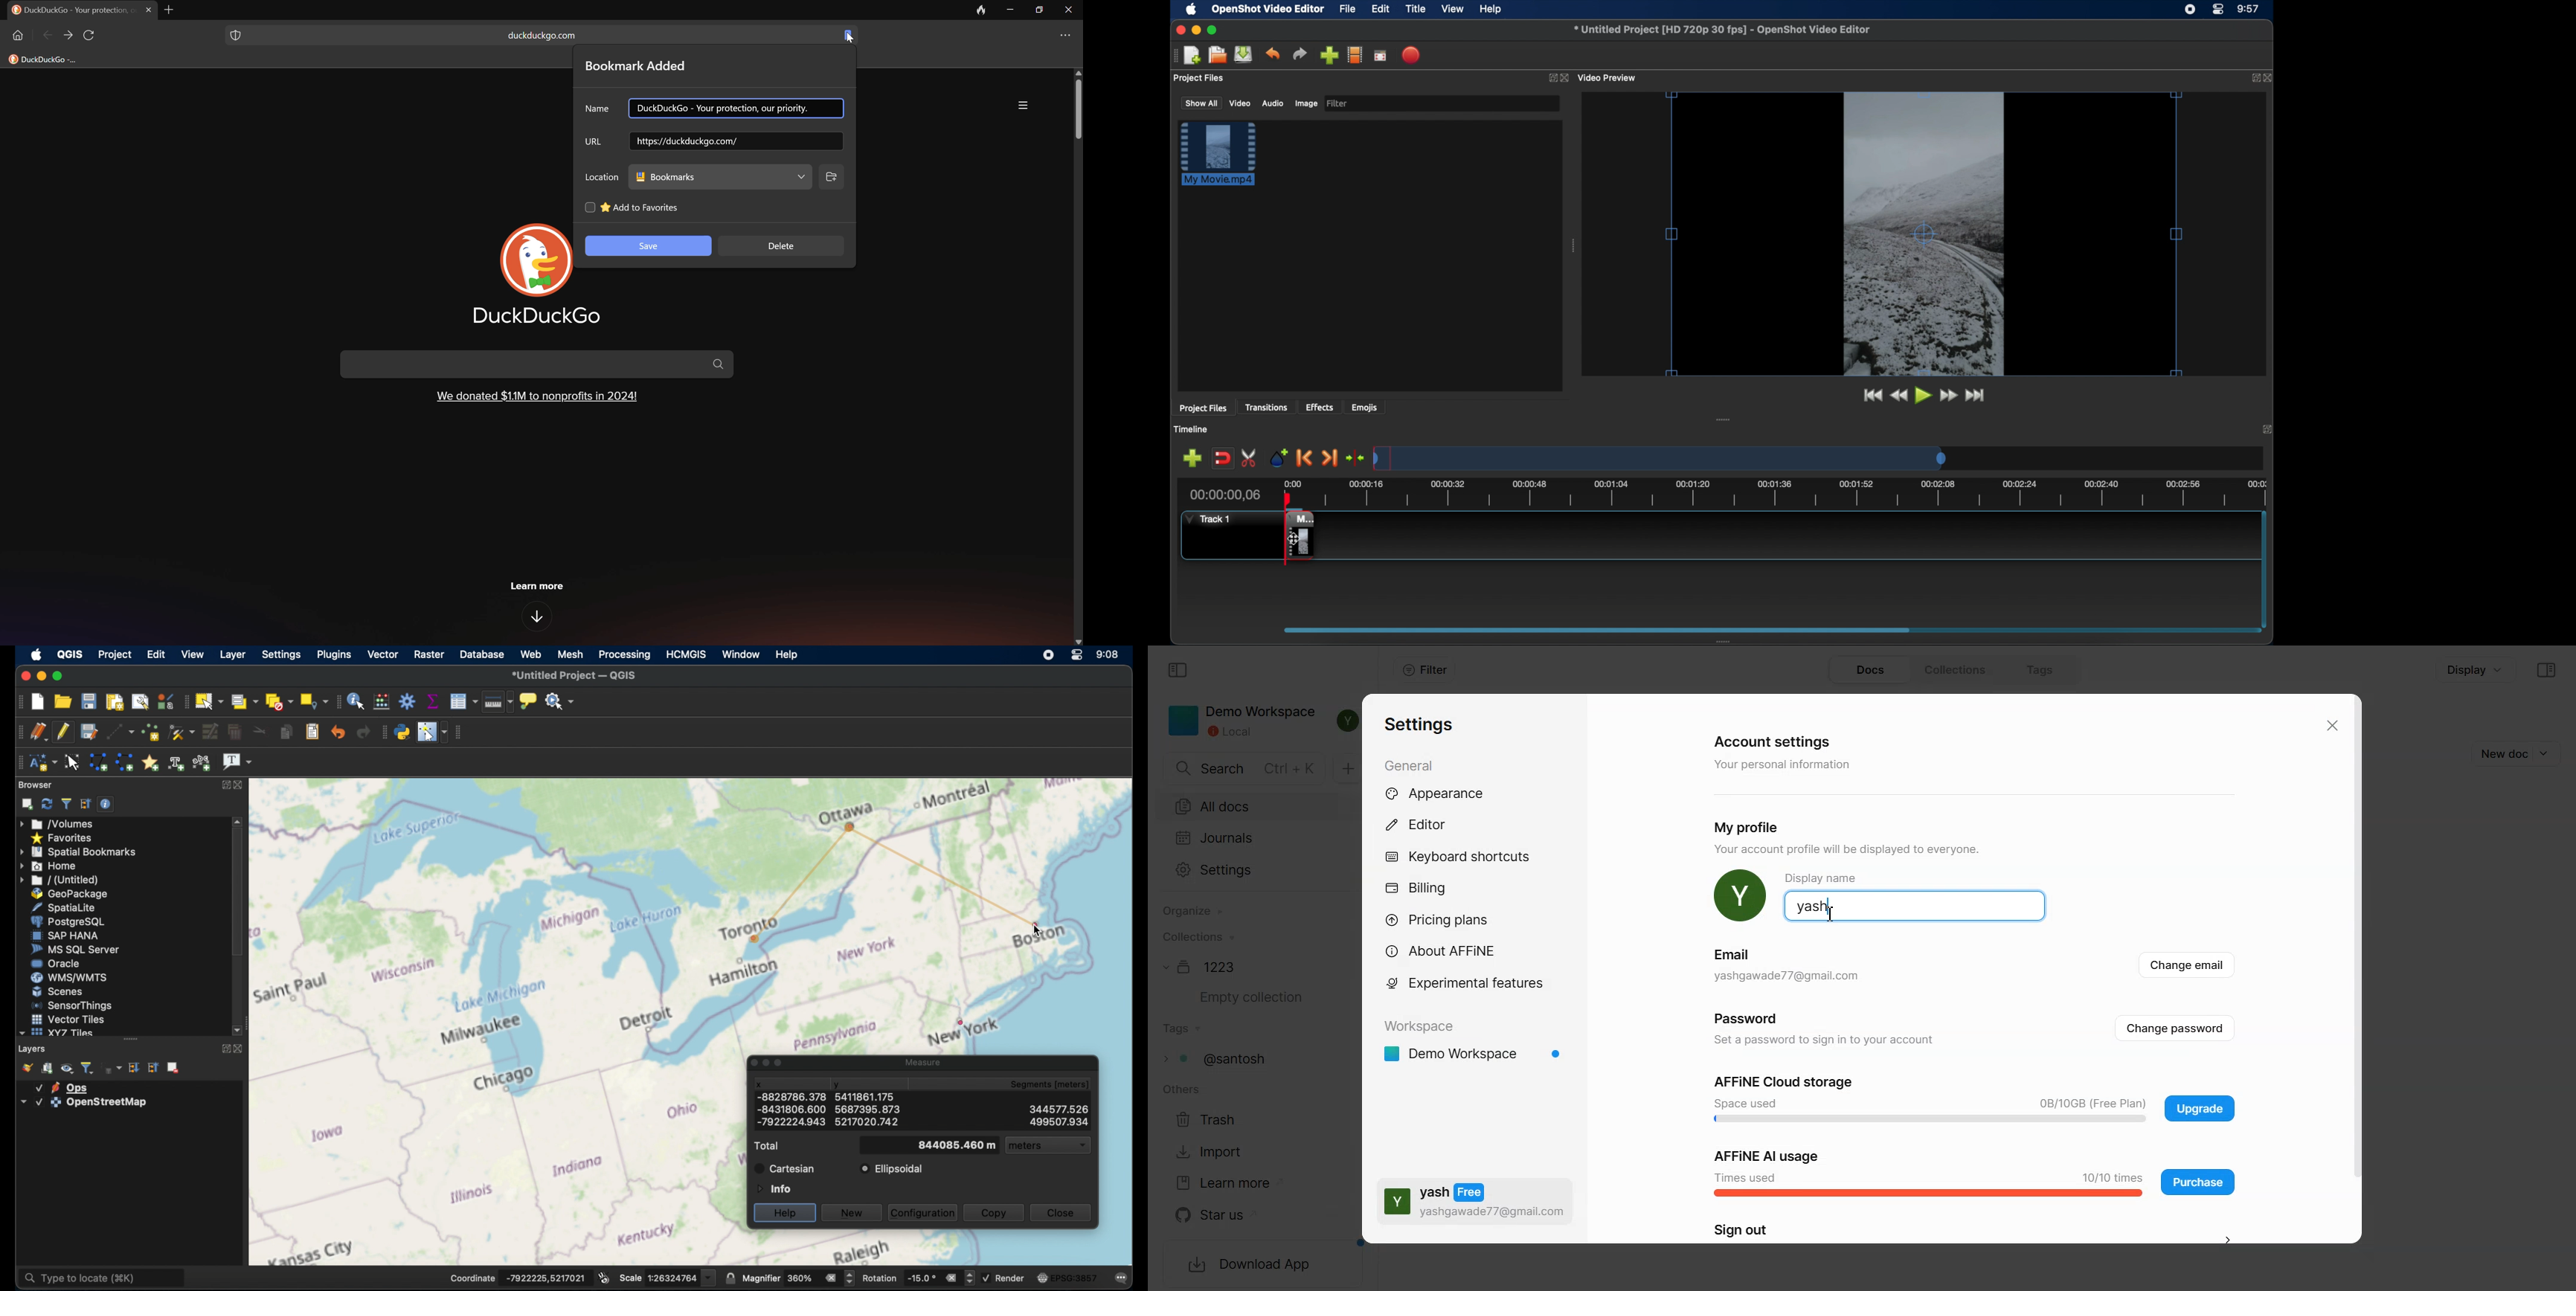 Image resolution: width=2576 pixels, height=1316 pixels. What do you see at coordinates (1076, 640) in the screenshot?
I see `Scroll Down` at bounding box center [1076, 640].